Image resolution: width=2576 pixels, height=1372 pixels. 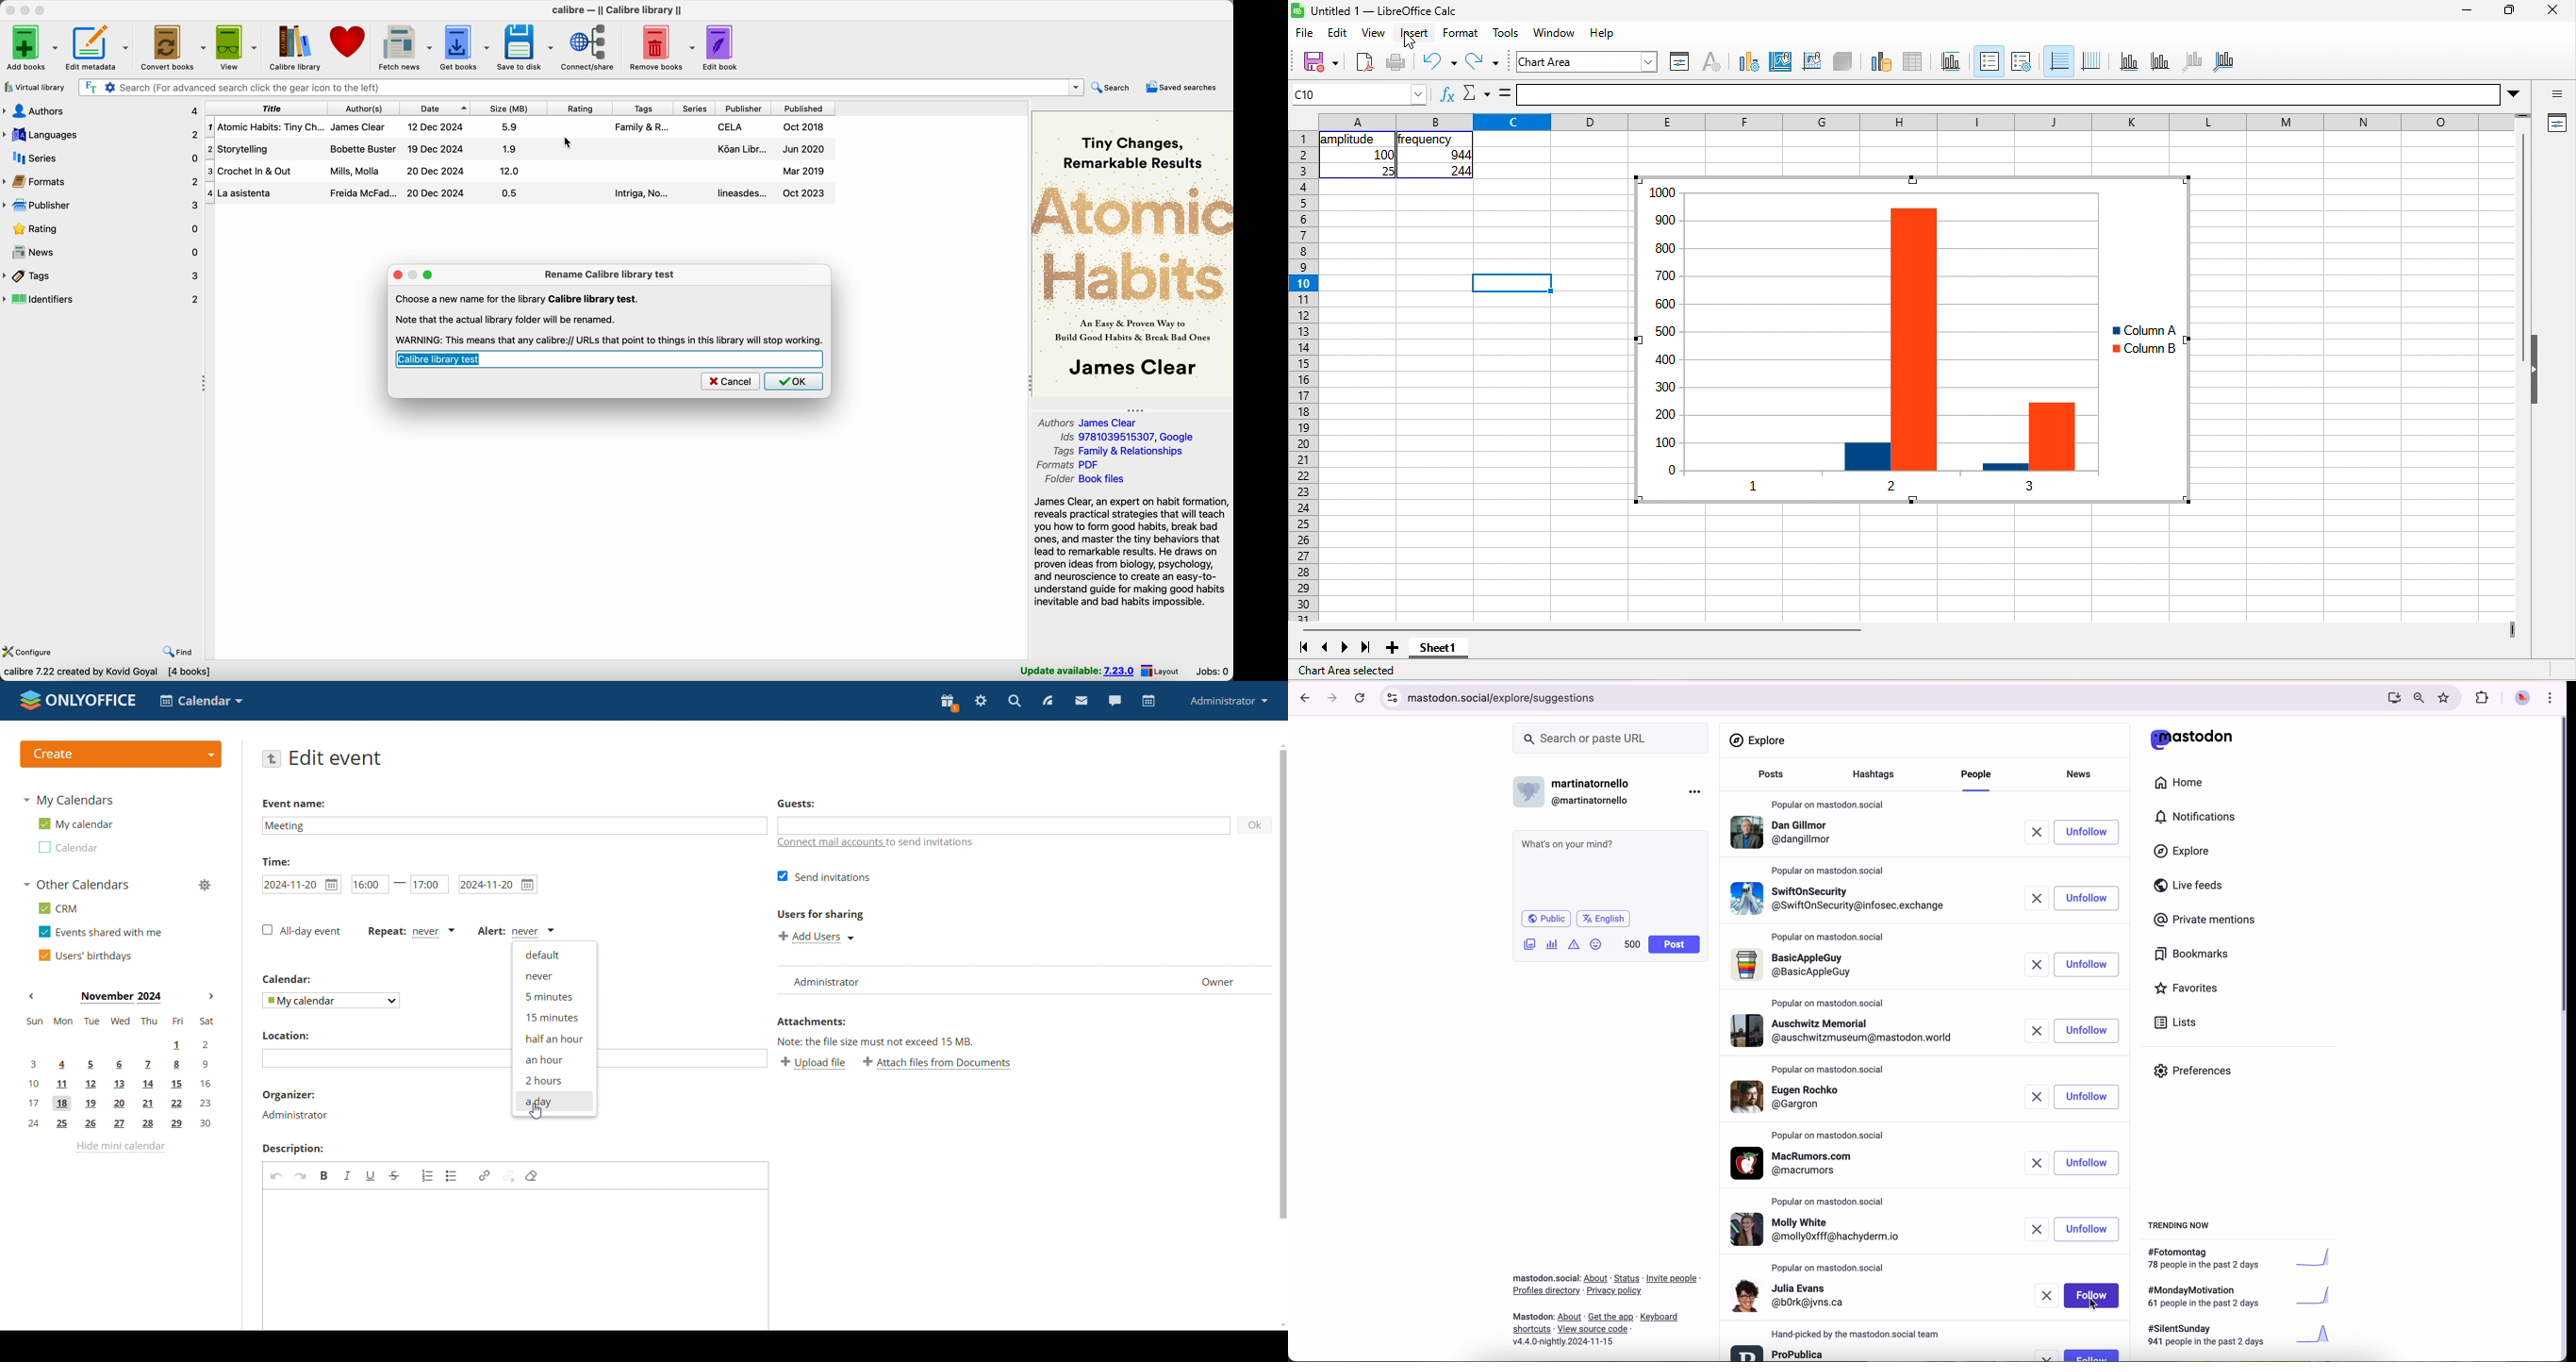 What do you see at coordinates (1360, 94) in the screenshot?
I see `C10` at bounding box center [1360, 94].